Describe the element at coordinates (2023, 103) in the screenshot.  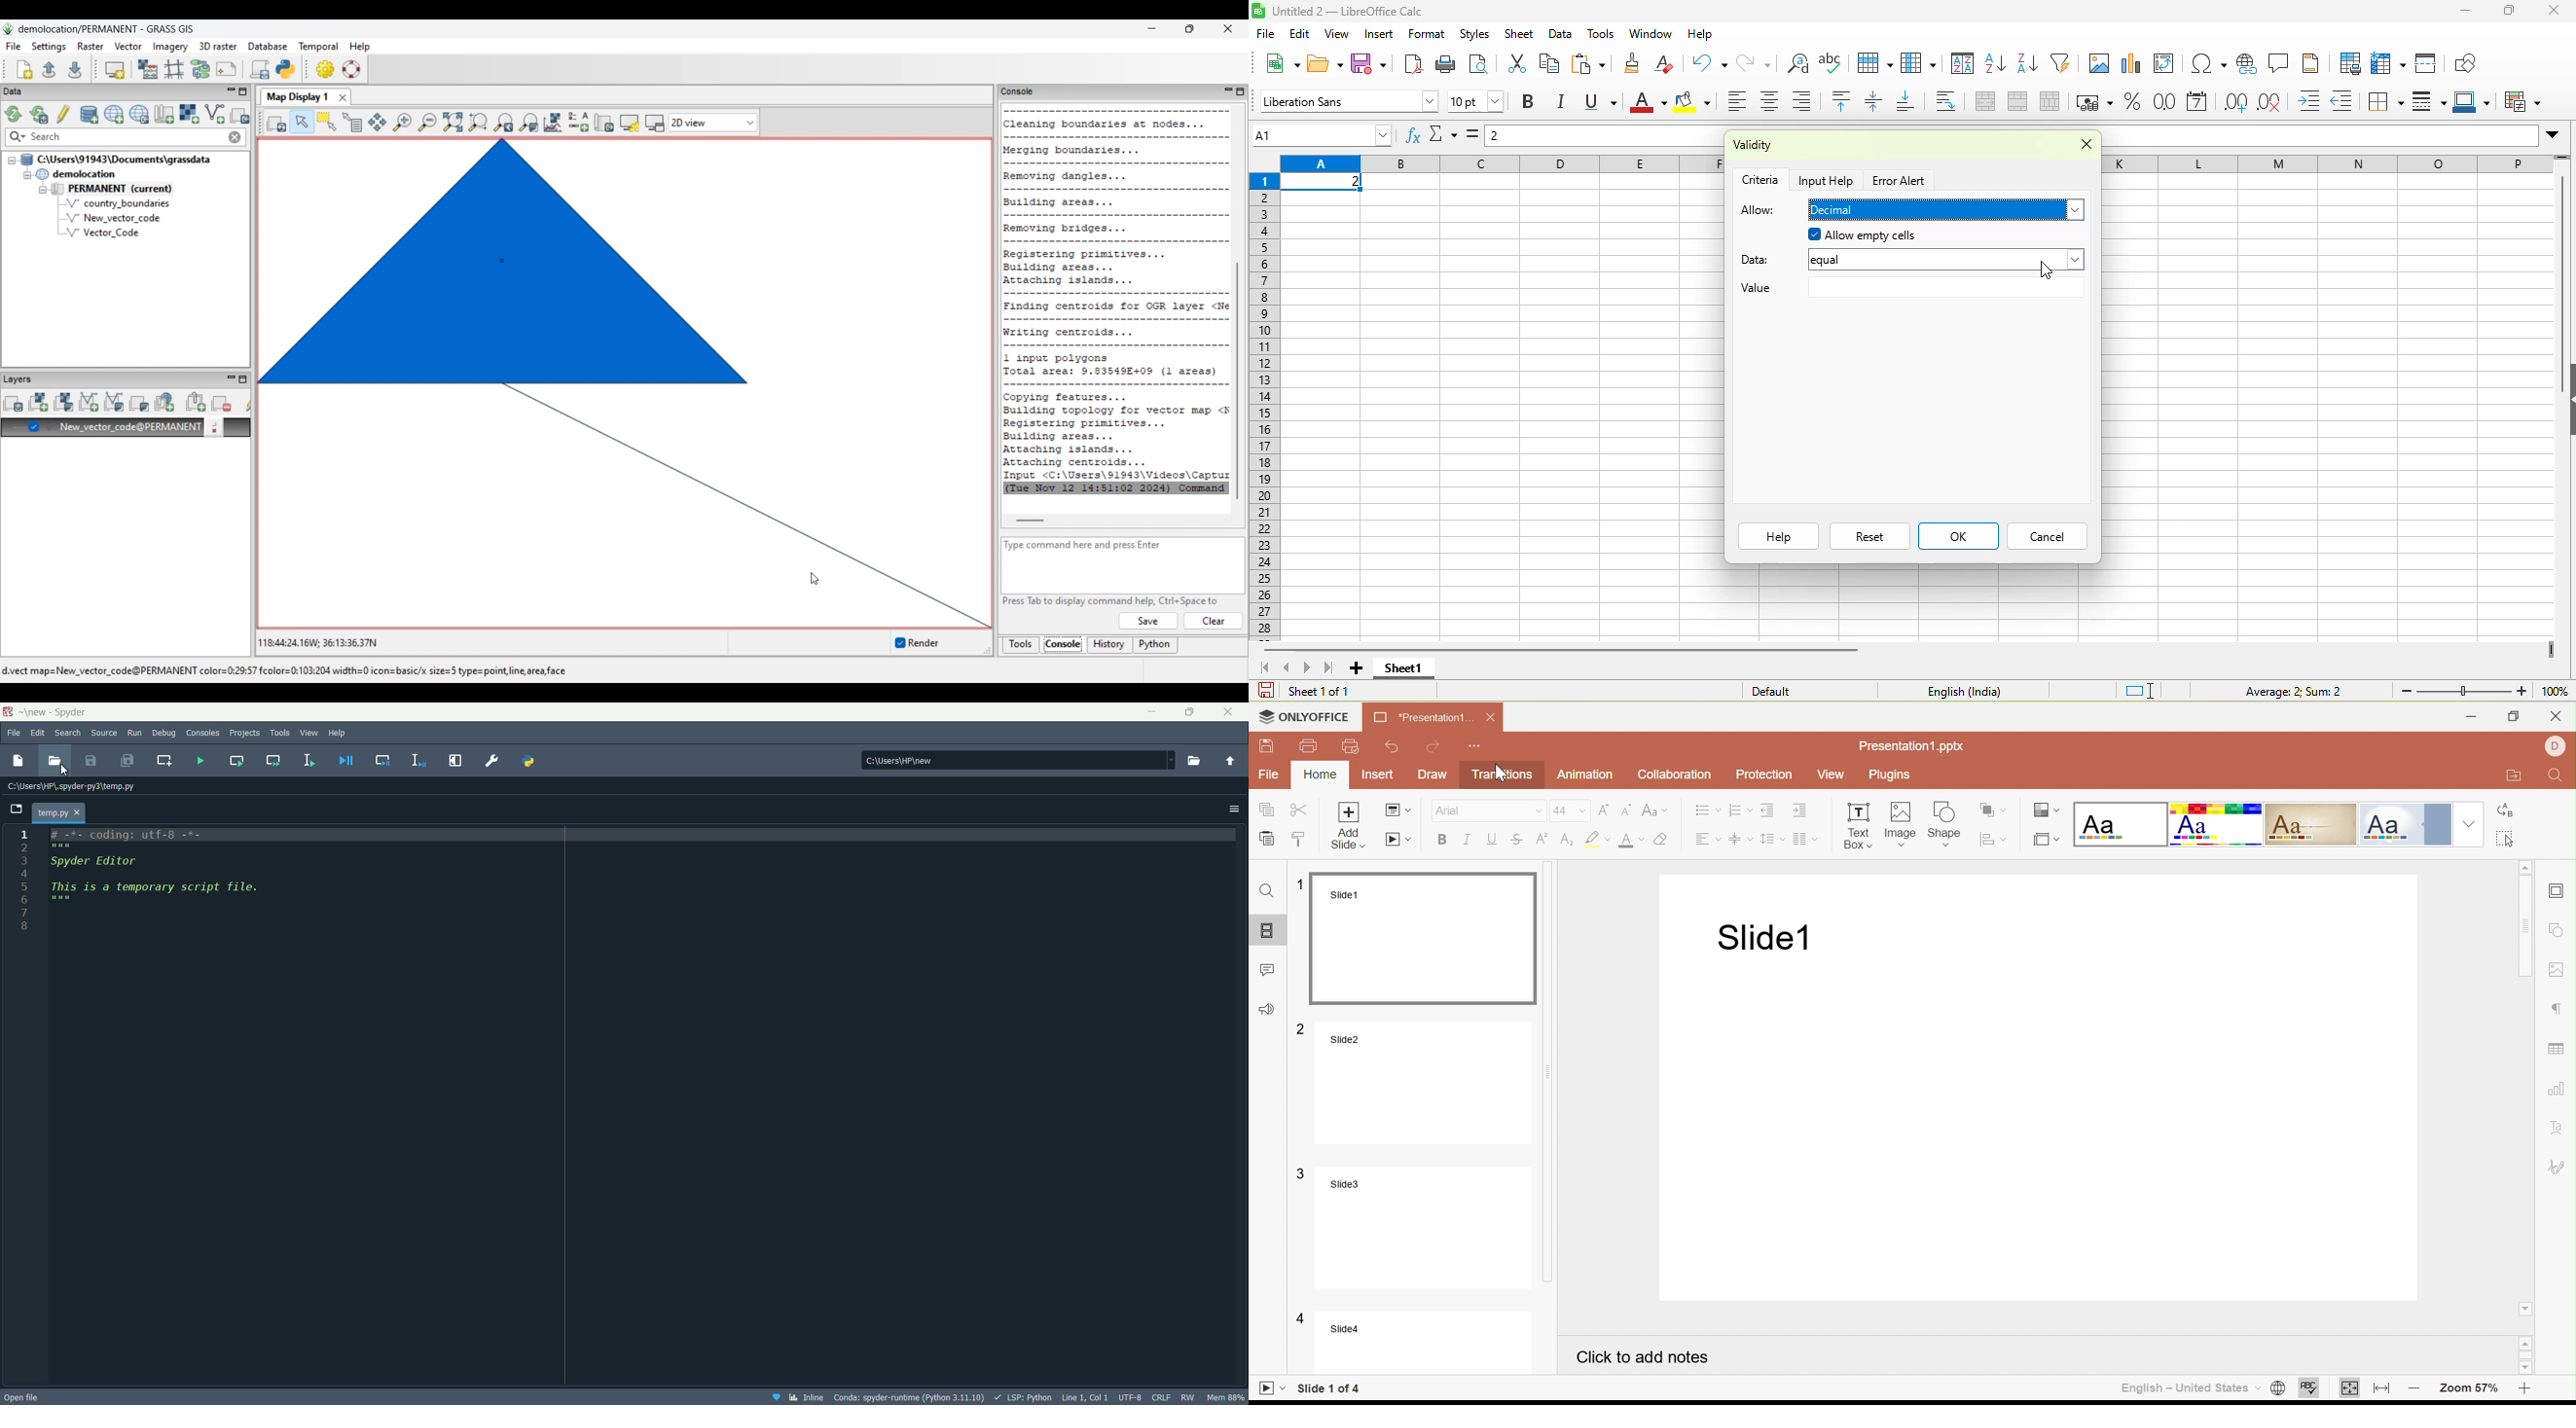
I see `merge` at that location.